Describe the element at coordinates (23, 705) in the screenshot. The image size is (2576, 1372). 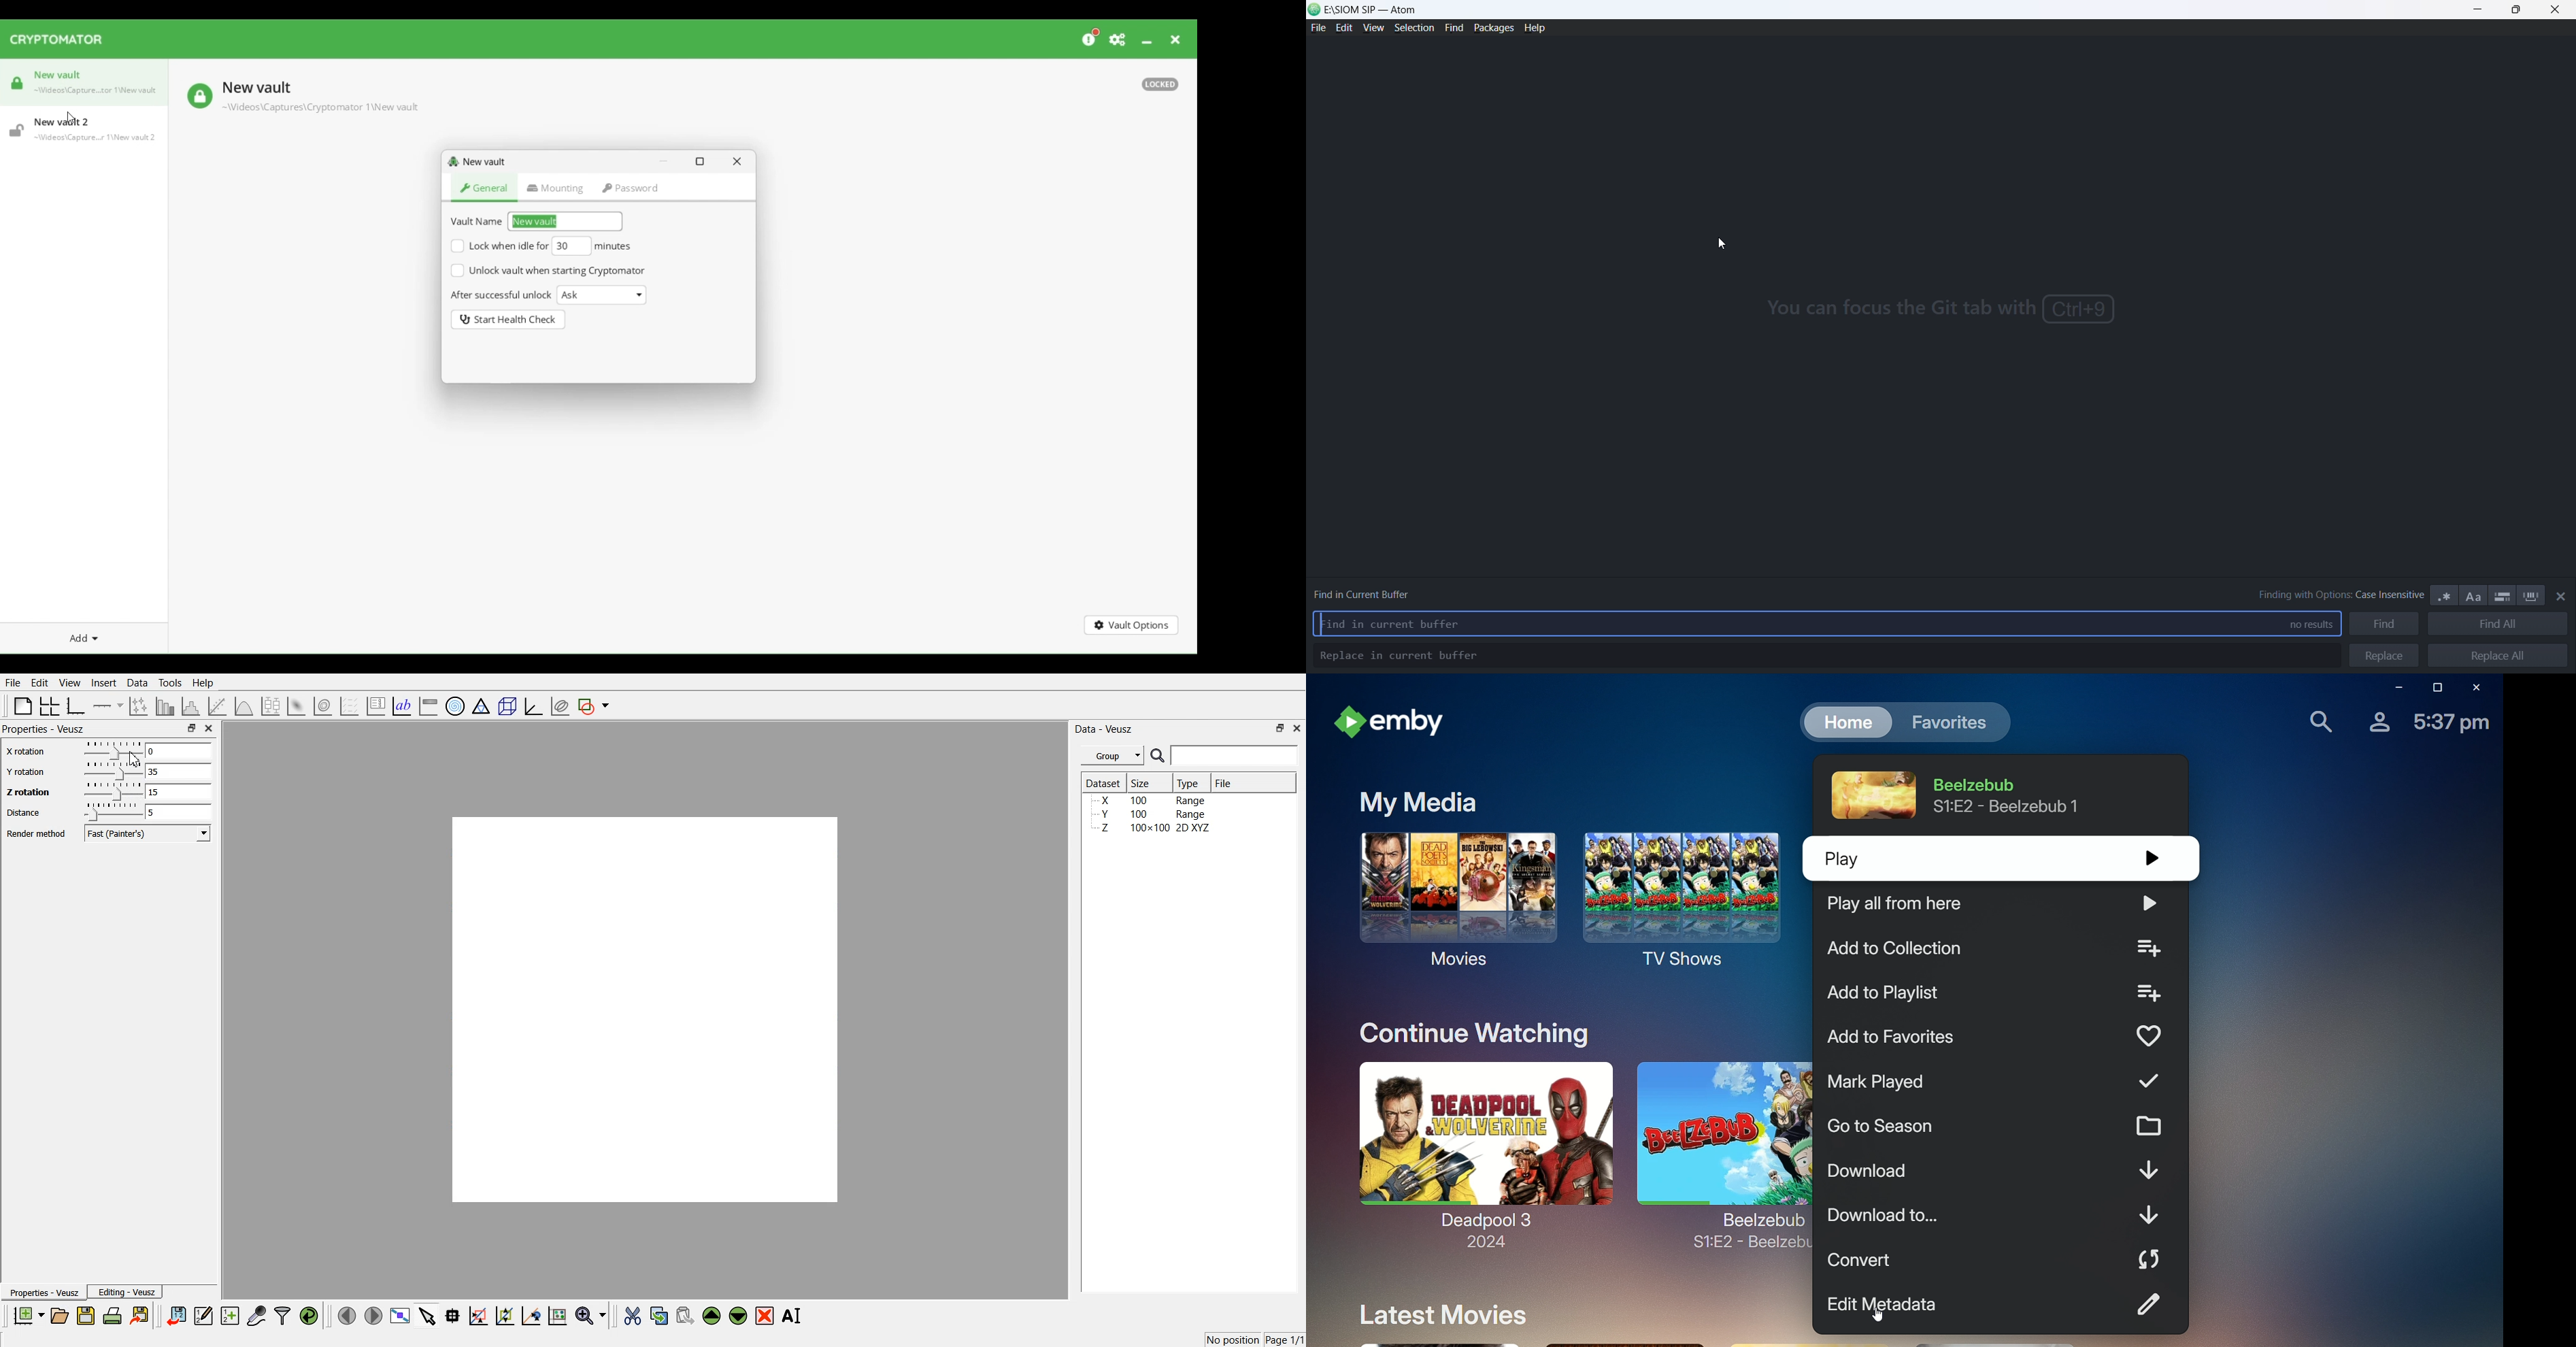
I see `Blank page` at that location.